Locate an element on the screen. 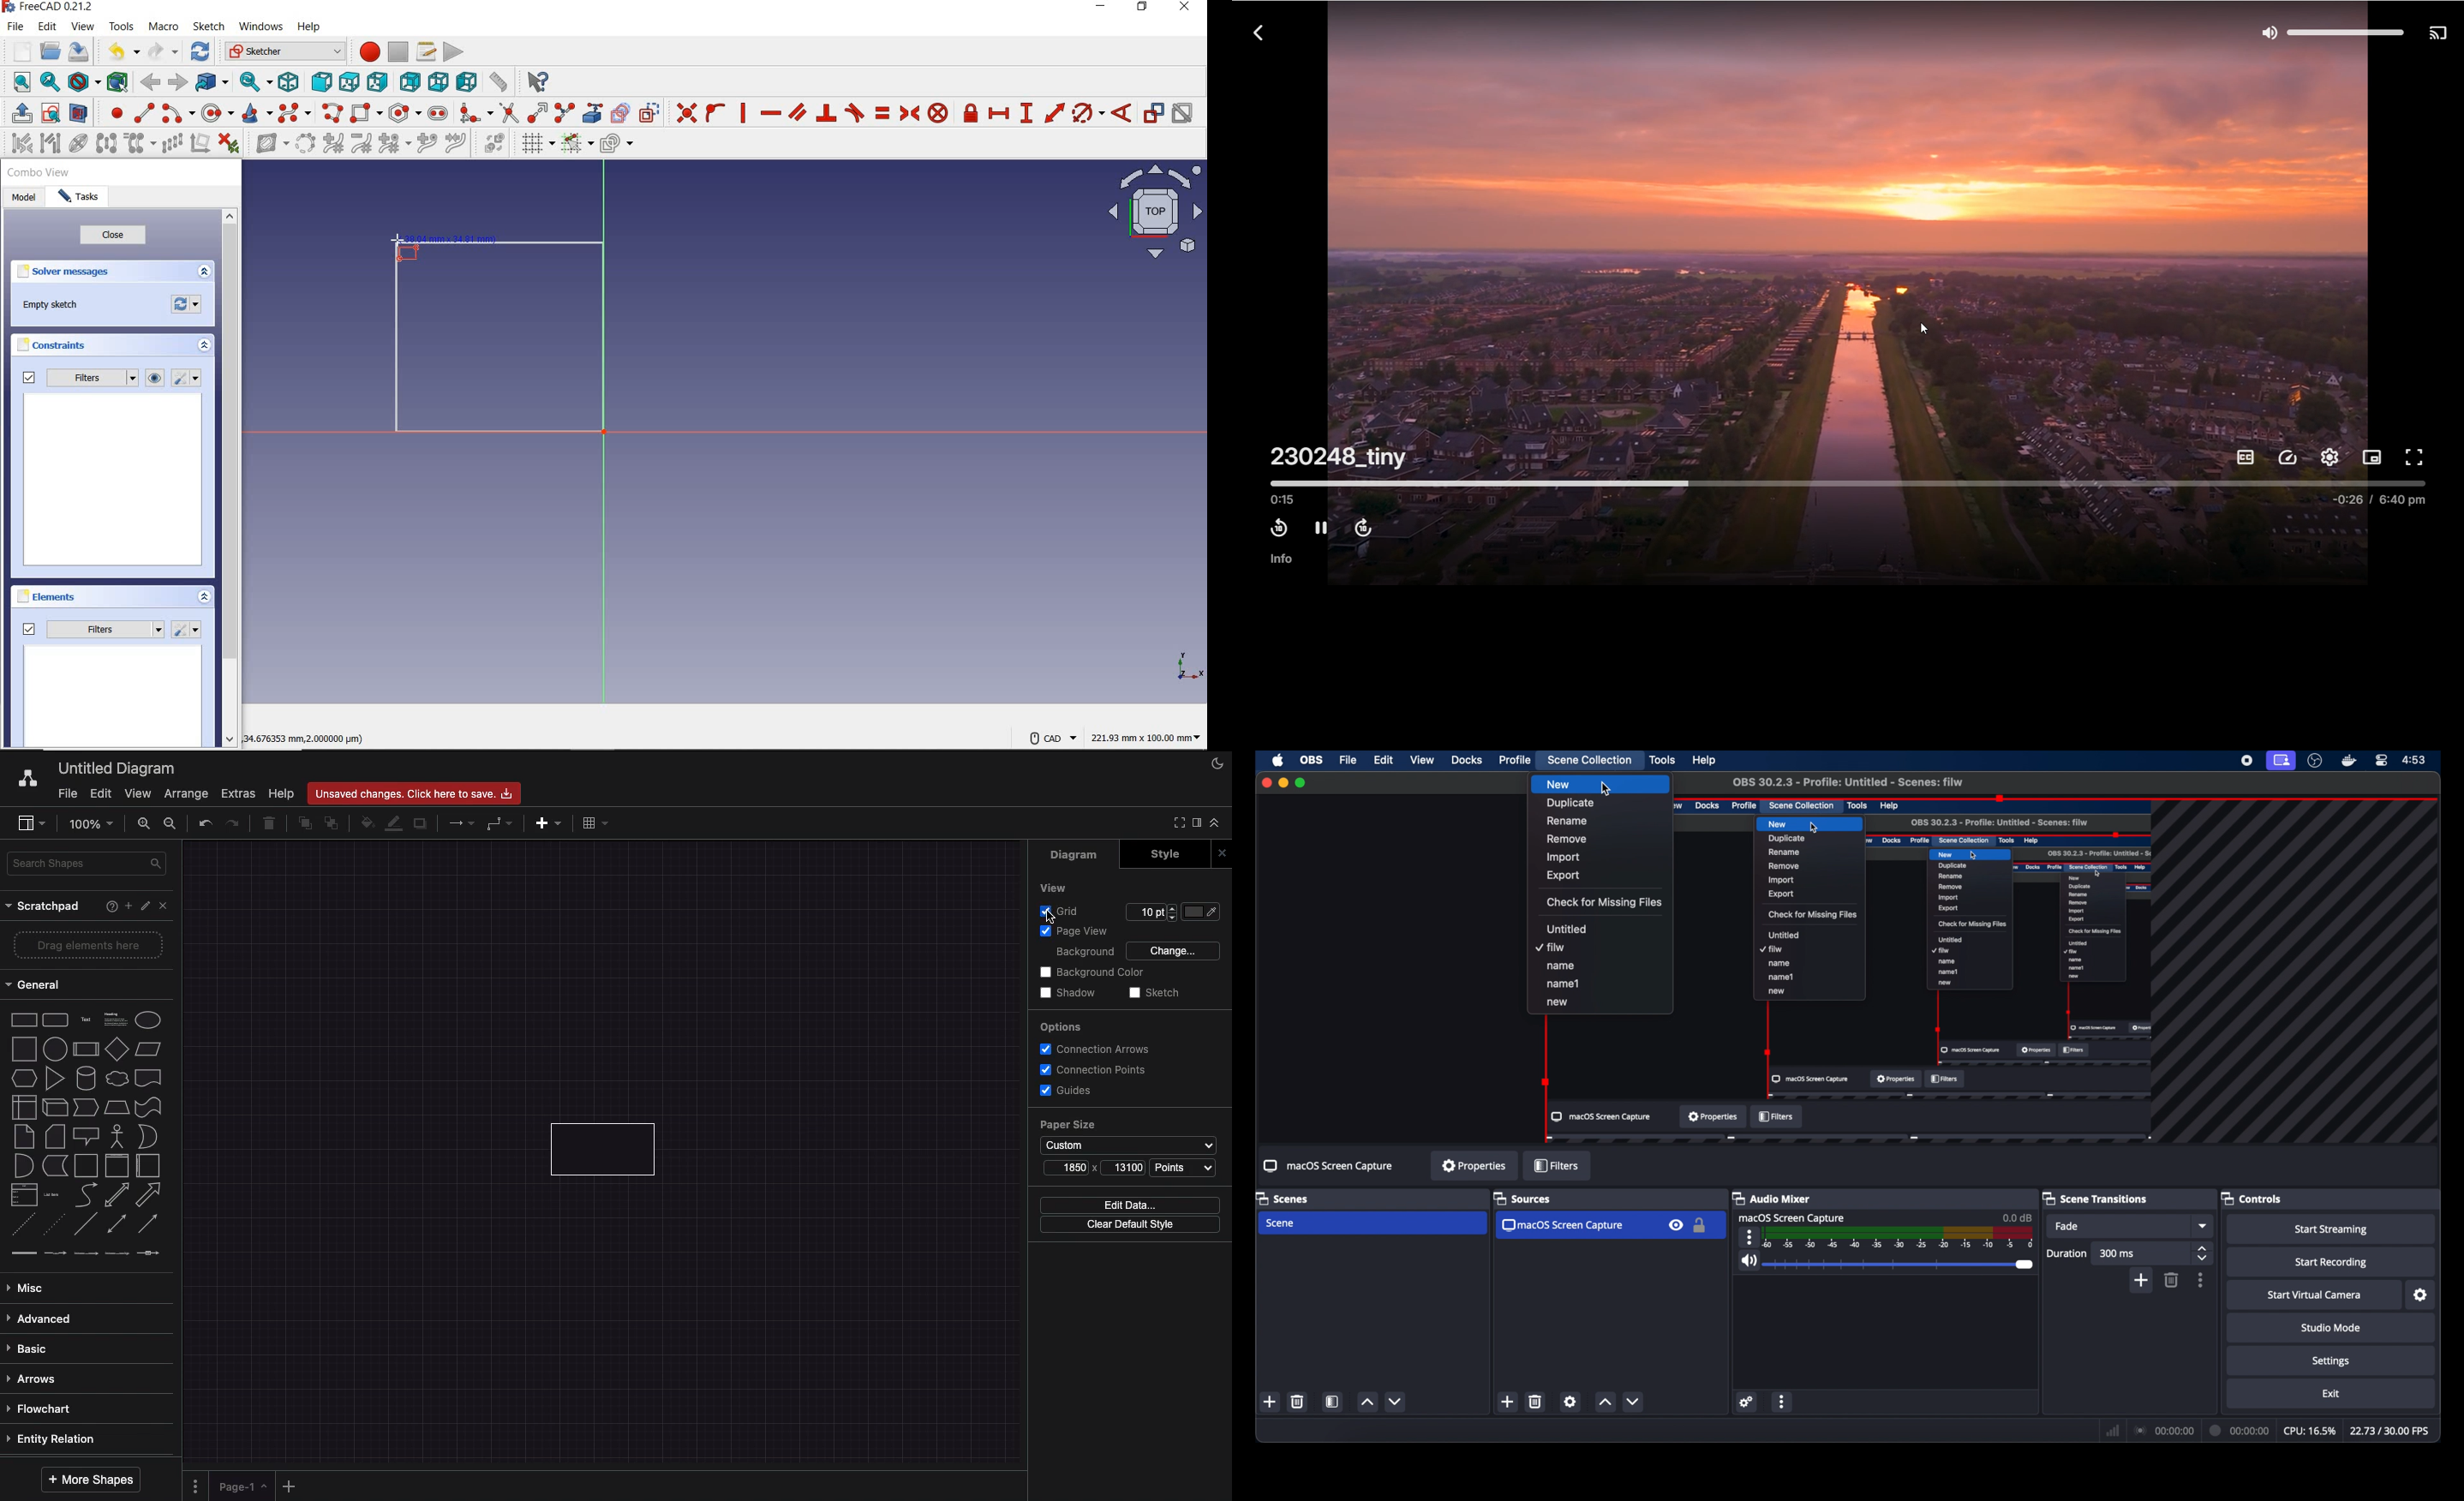  properties is located at coordinates (1474, 1166).